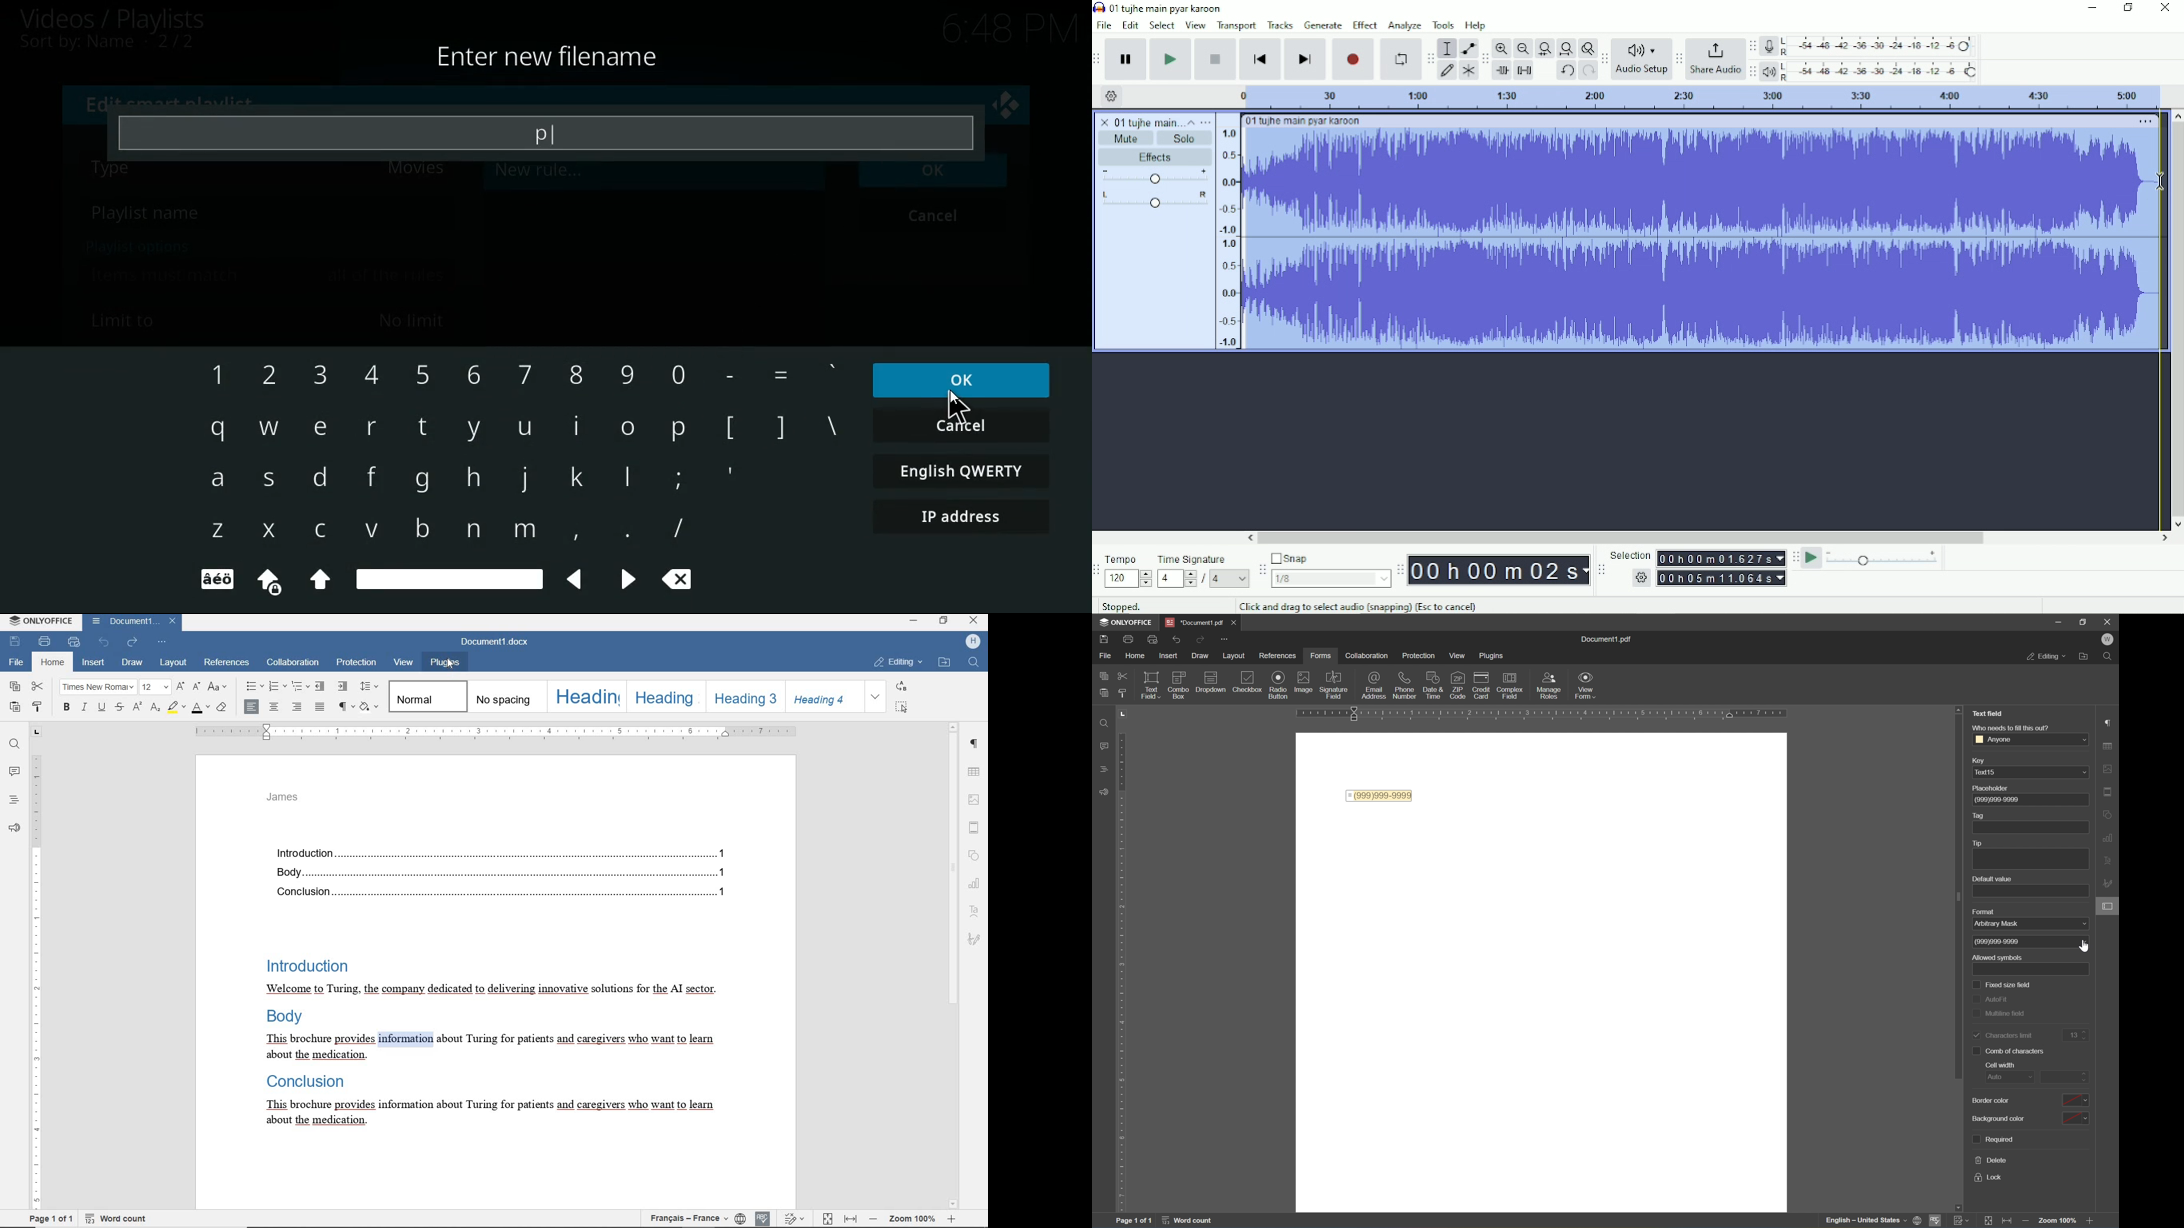 This screenshot has width=2184, height=1232. What do you see at coordinates (1991, 1220) in the screenshot?
I see `fit to page` at bounding box center [1991, 1220].